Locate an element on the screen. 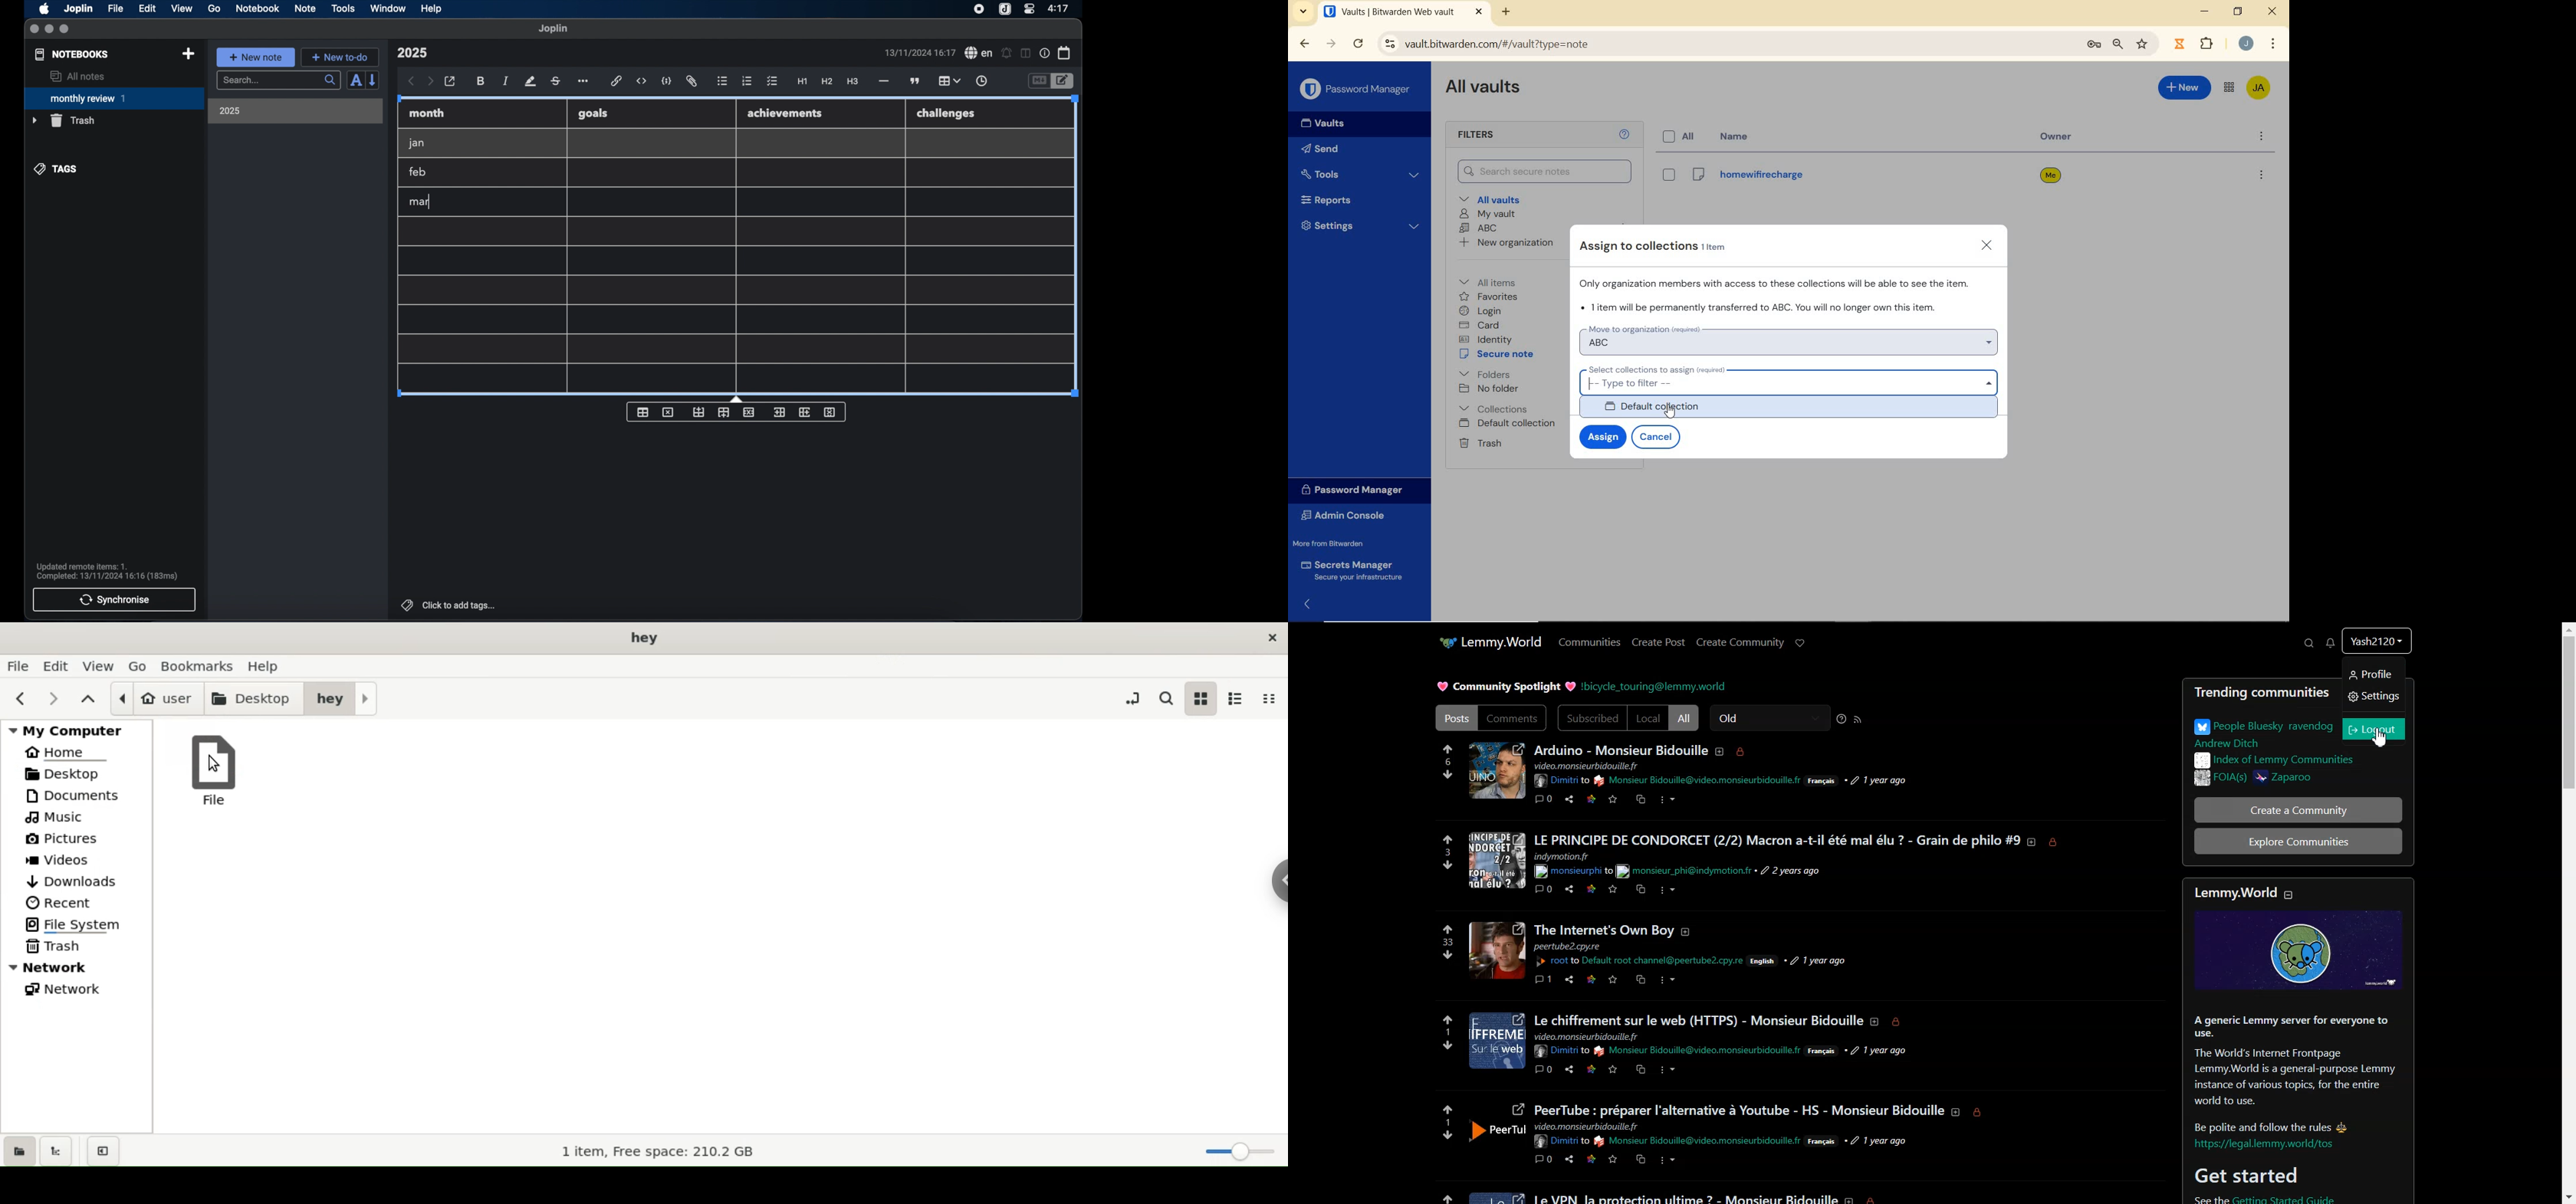 The image size is (2576, 1204). comment is located at coordinates (1544, 982).